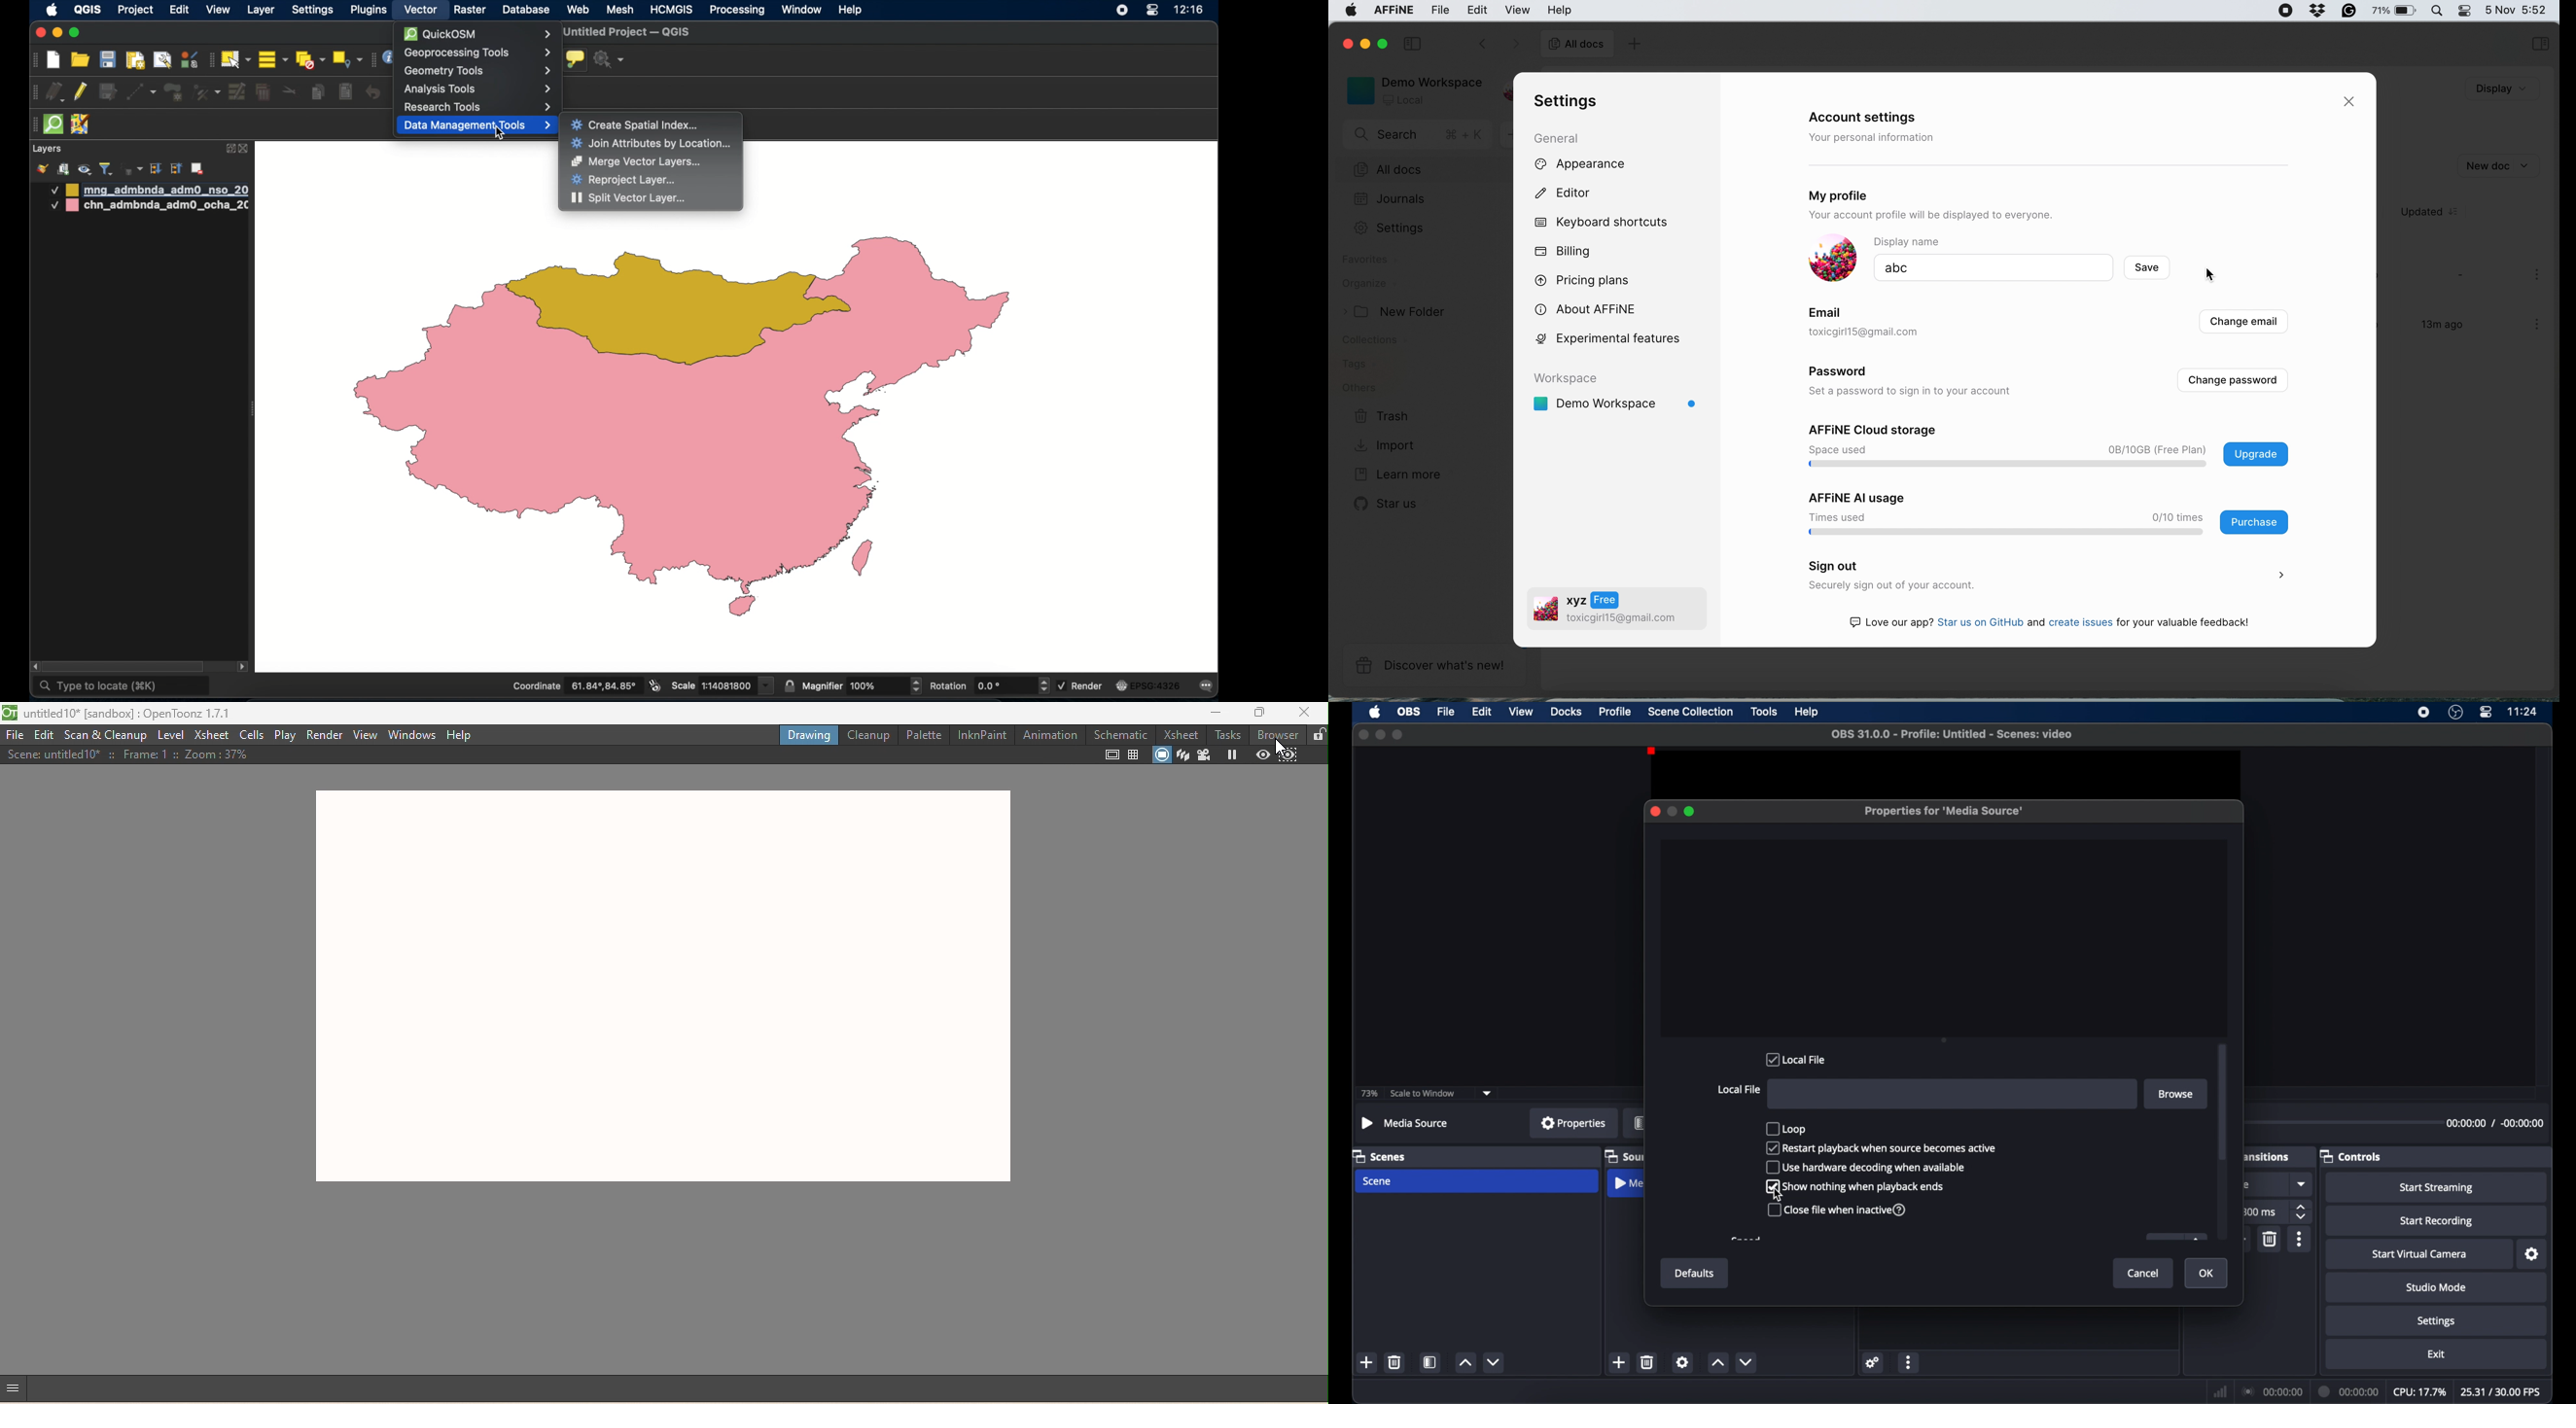 The height and width of the screenshot is (1428, 2576). What do you see at coordinates (1392, 12) in the screenshot?
I see `affine` at bounding box center [1392, 12].